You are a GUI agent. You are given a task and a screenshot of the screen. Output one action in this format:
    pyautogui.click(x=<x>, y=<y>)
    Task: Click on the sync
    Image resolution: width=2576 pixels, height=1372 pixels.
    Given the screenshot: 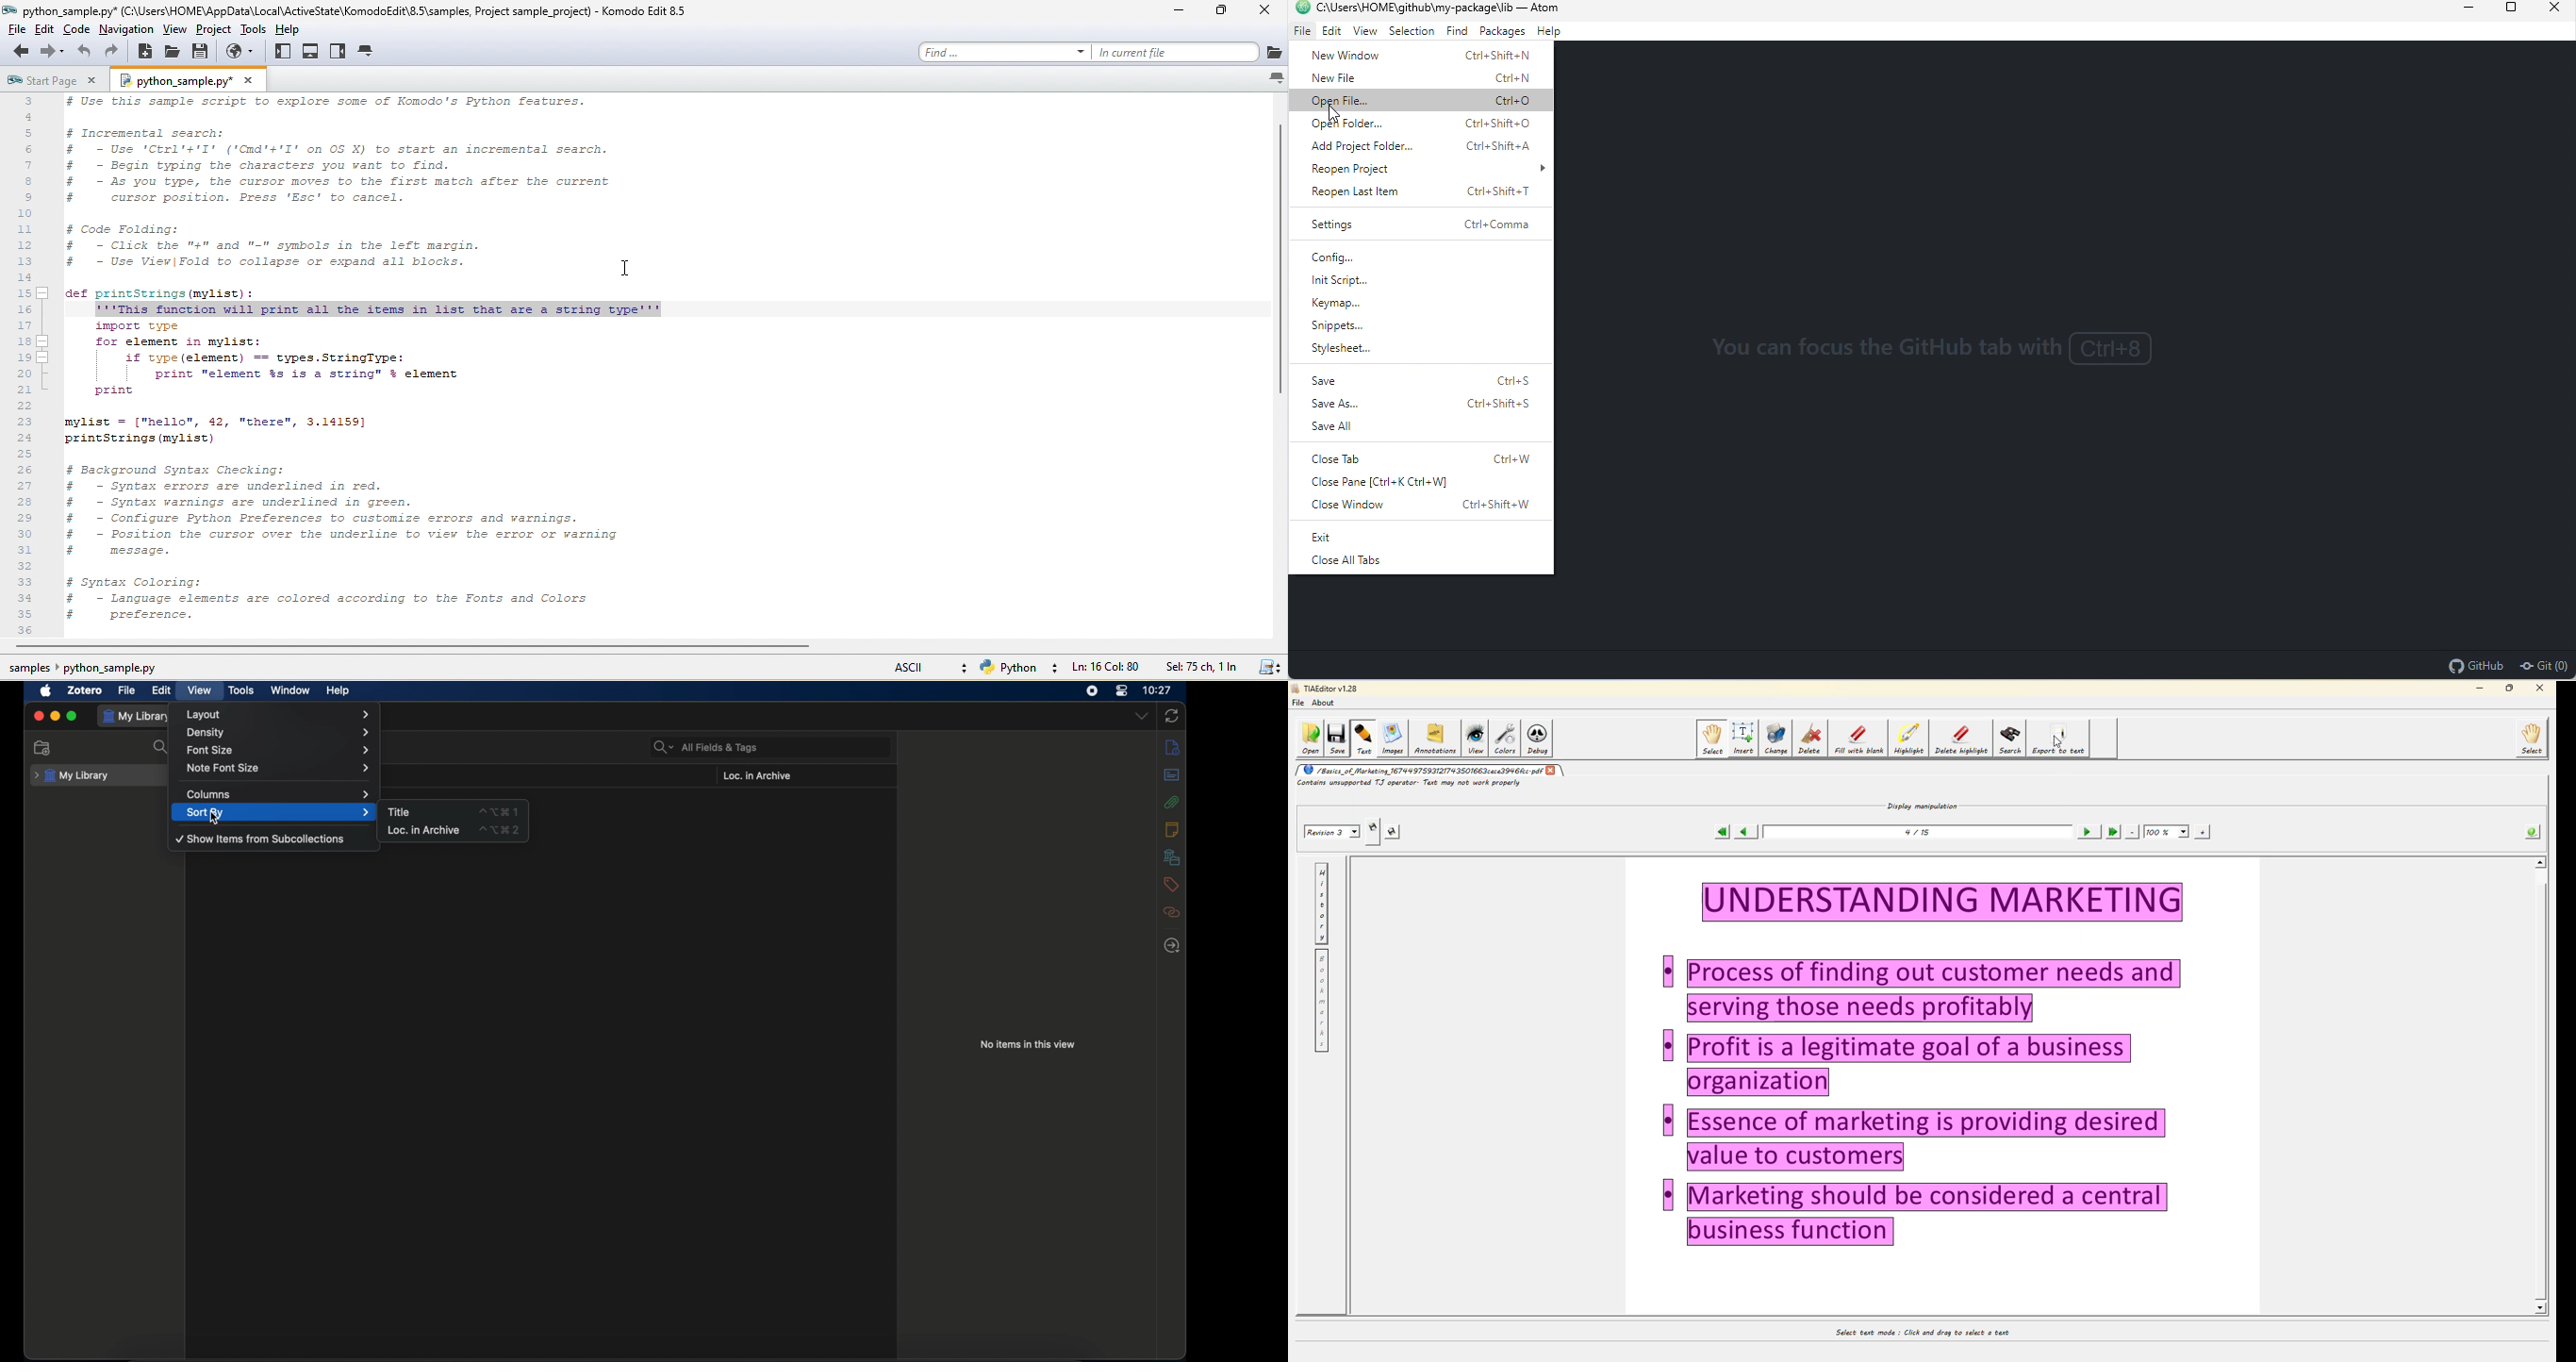 What is the action you would take?
    pyautogui.click(x=1172, y=716)
    